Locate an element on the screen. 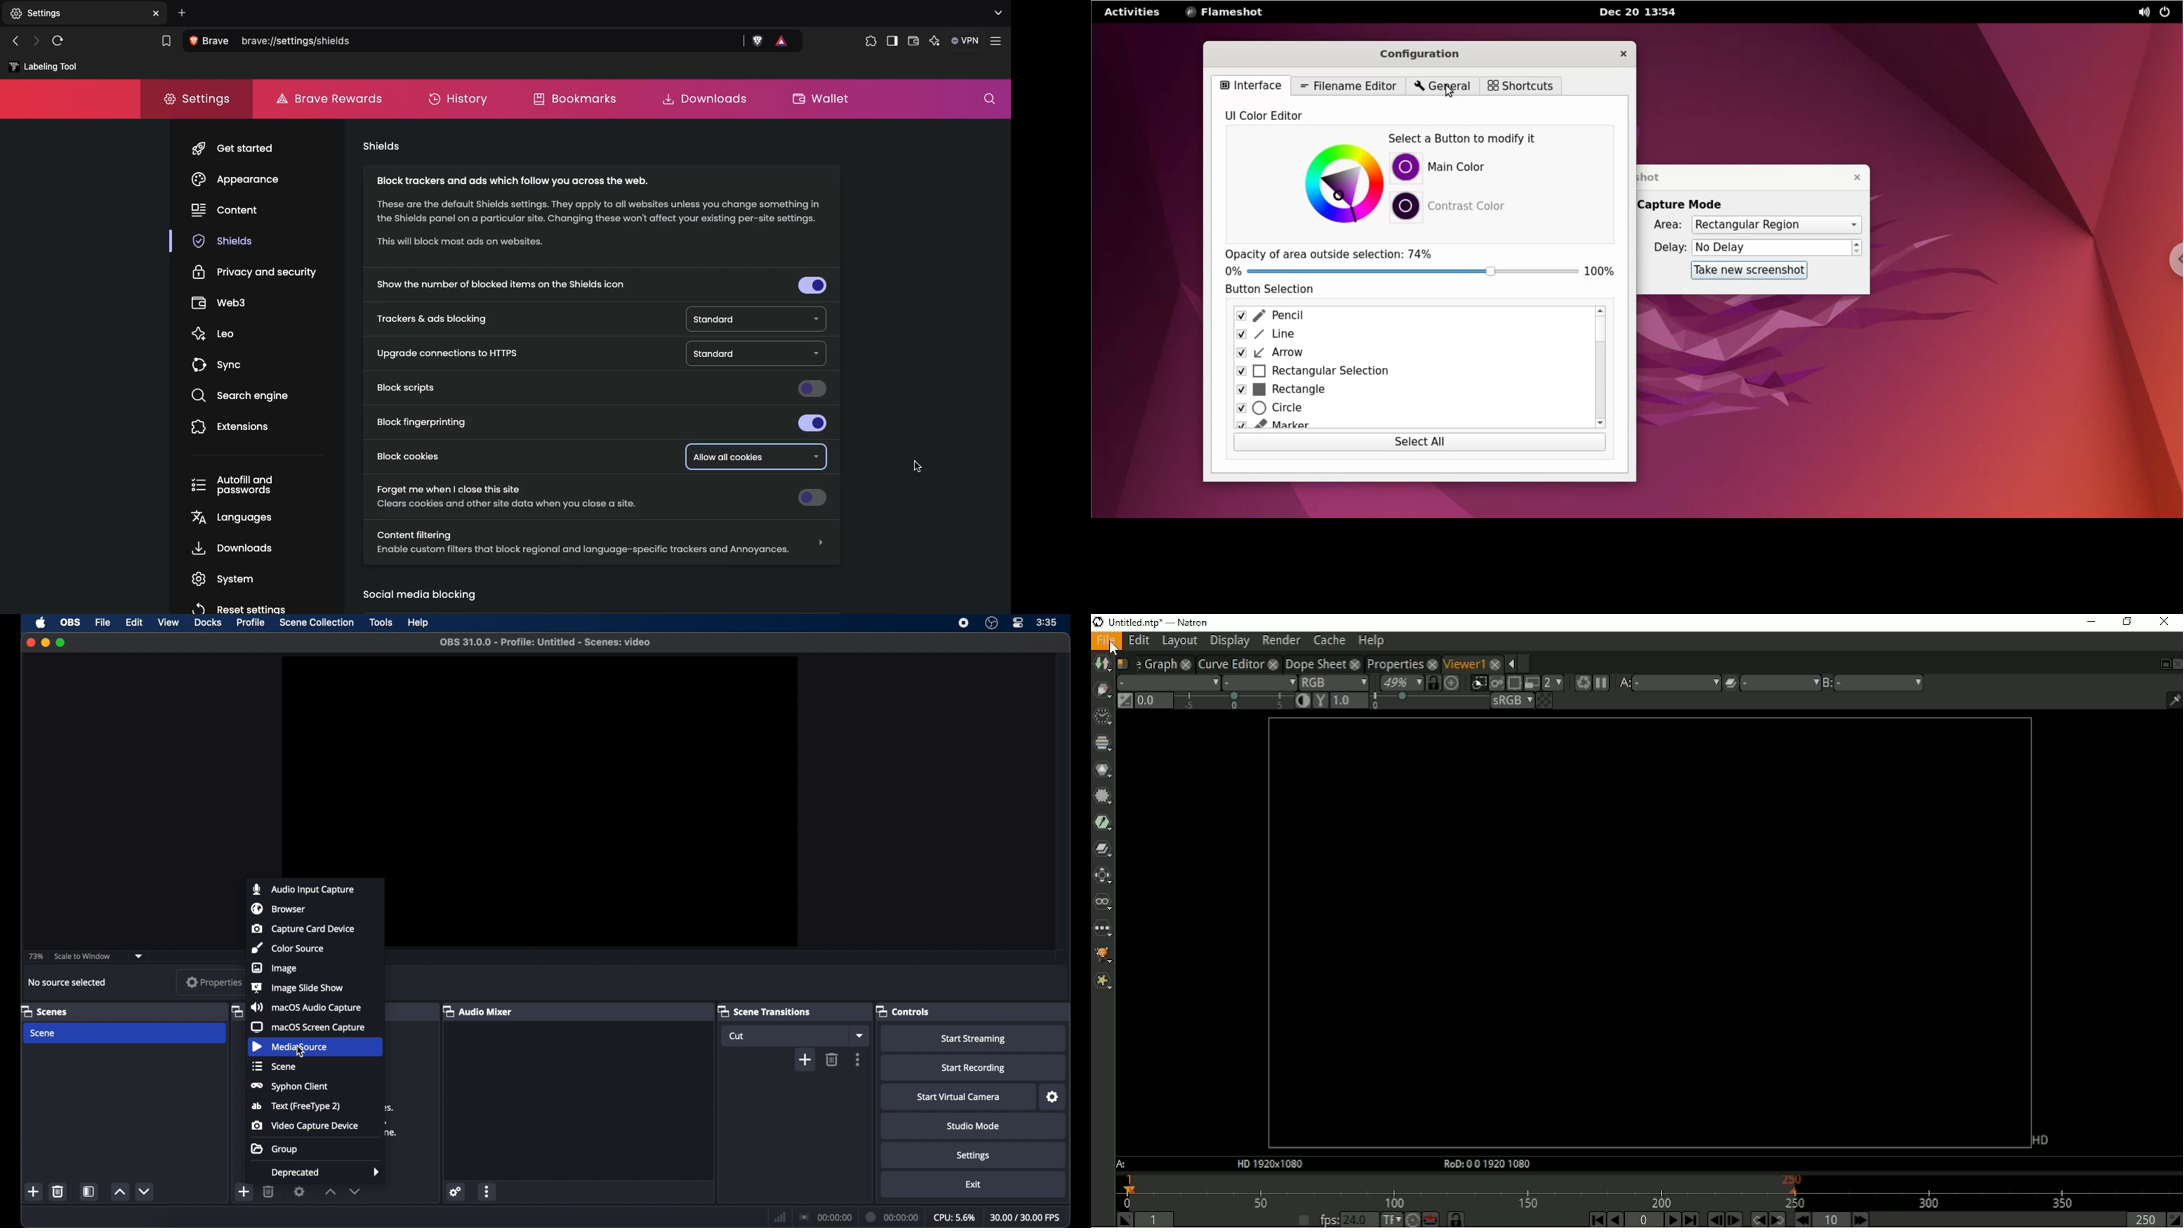 The width and height of the screenshot is (2184, 1232). Block trackers and ads which follow you across the web.

These are the default Shields settings. They apply to all websites unless you change something in
the Shields panel on a particular site. Changing these won't affect your existing per-site settings.
“This will block most ads on websites. is located at coordinates (596, 217).